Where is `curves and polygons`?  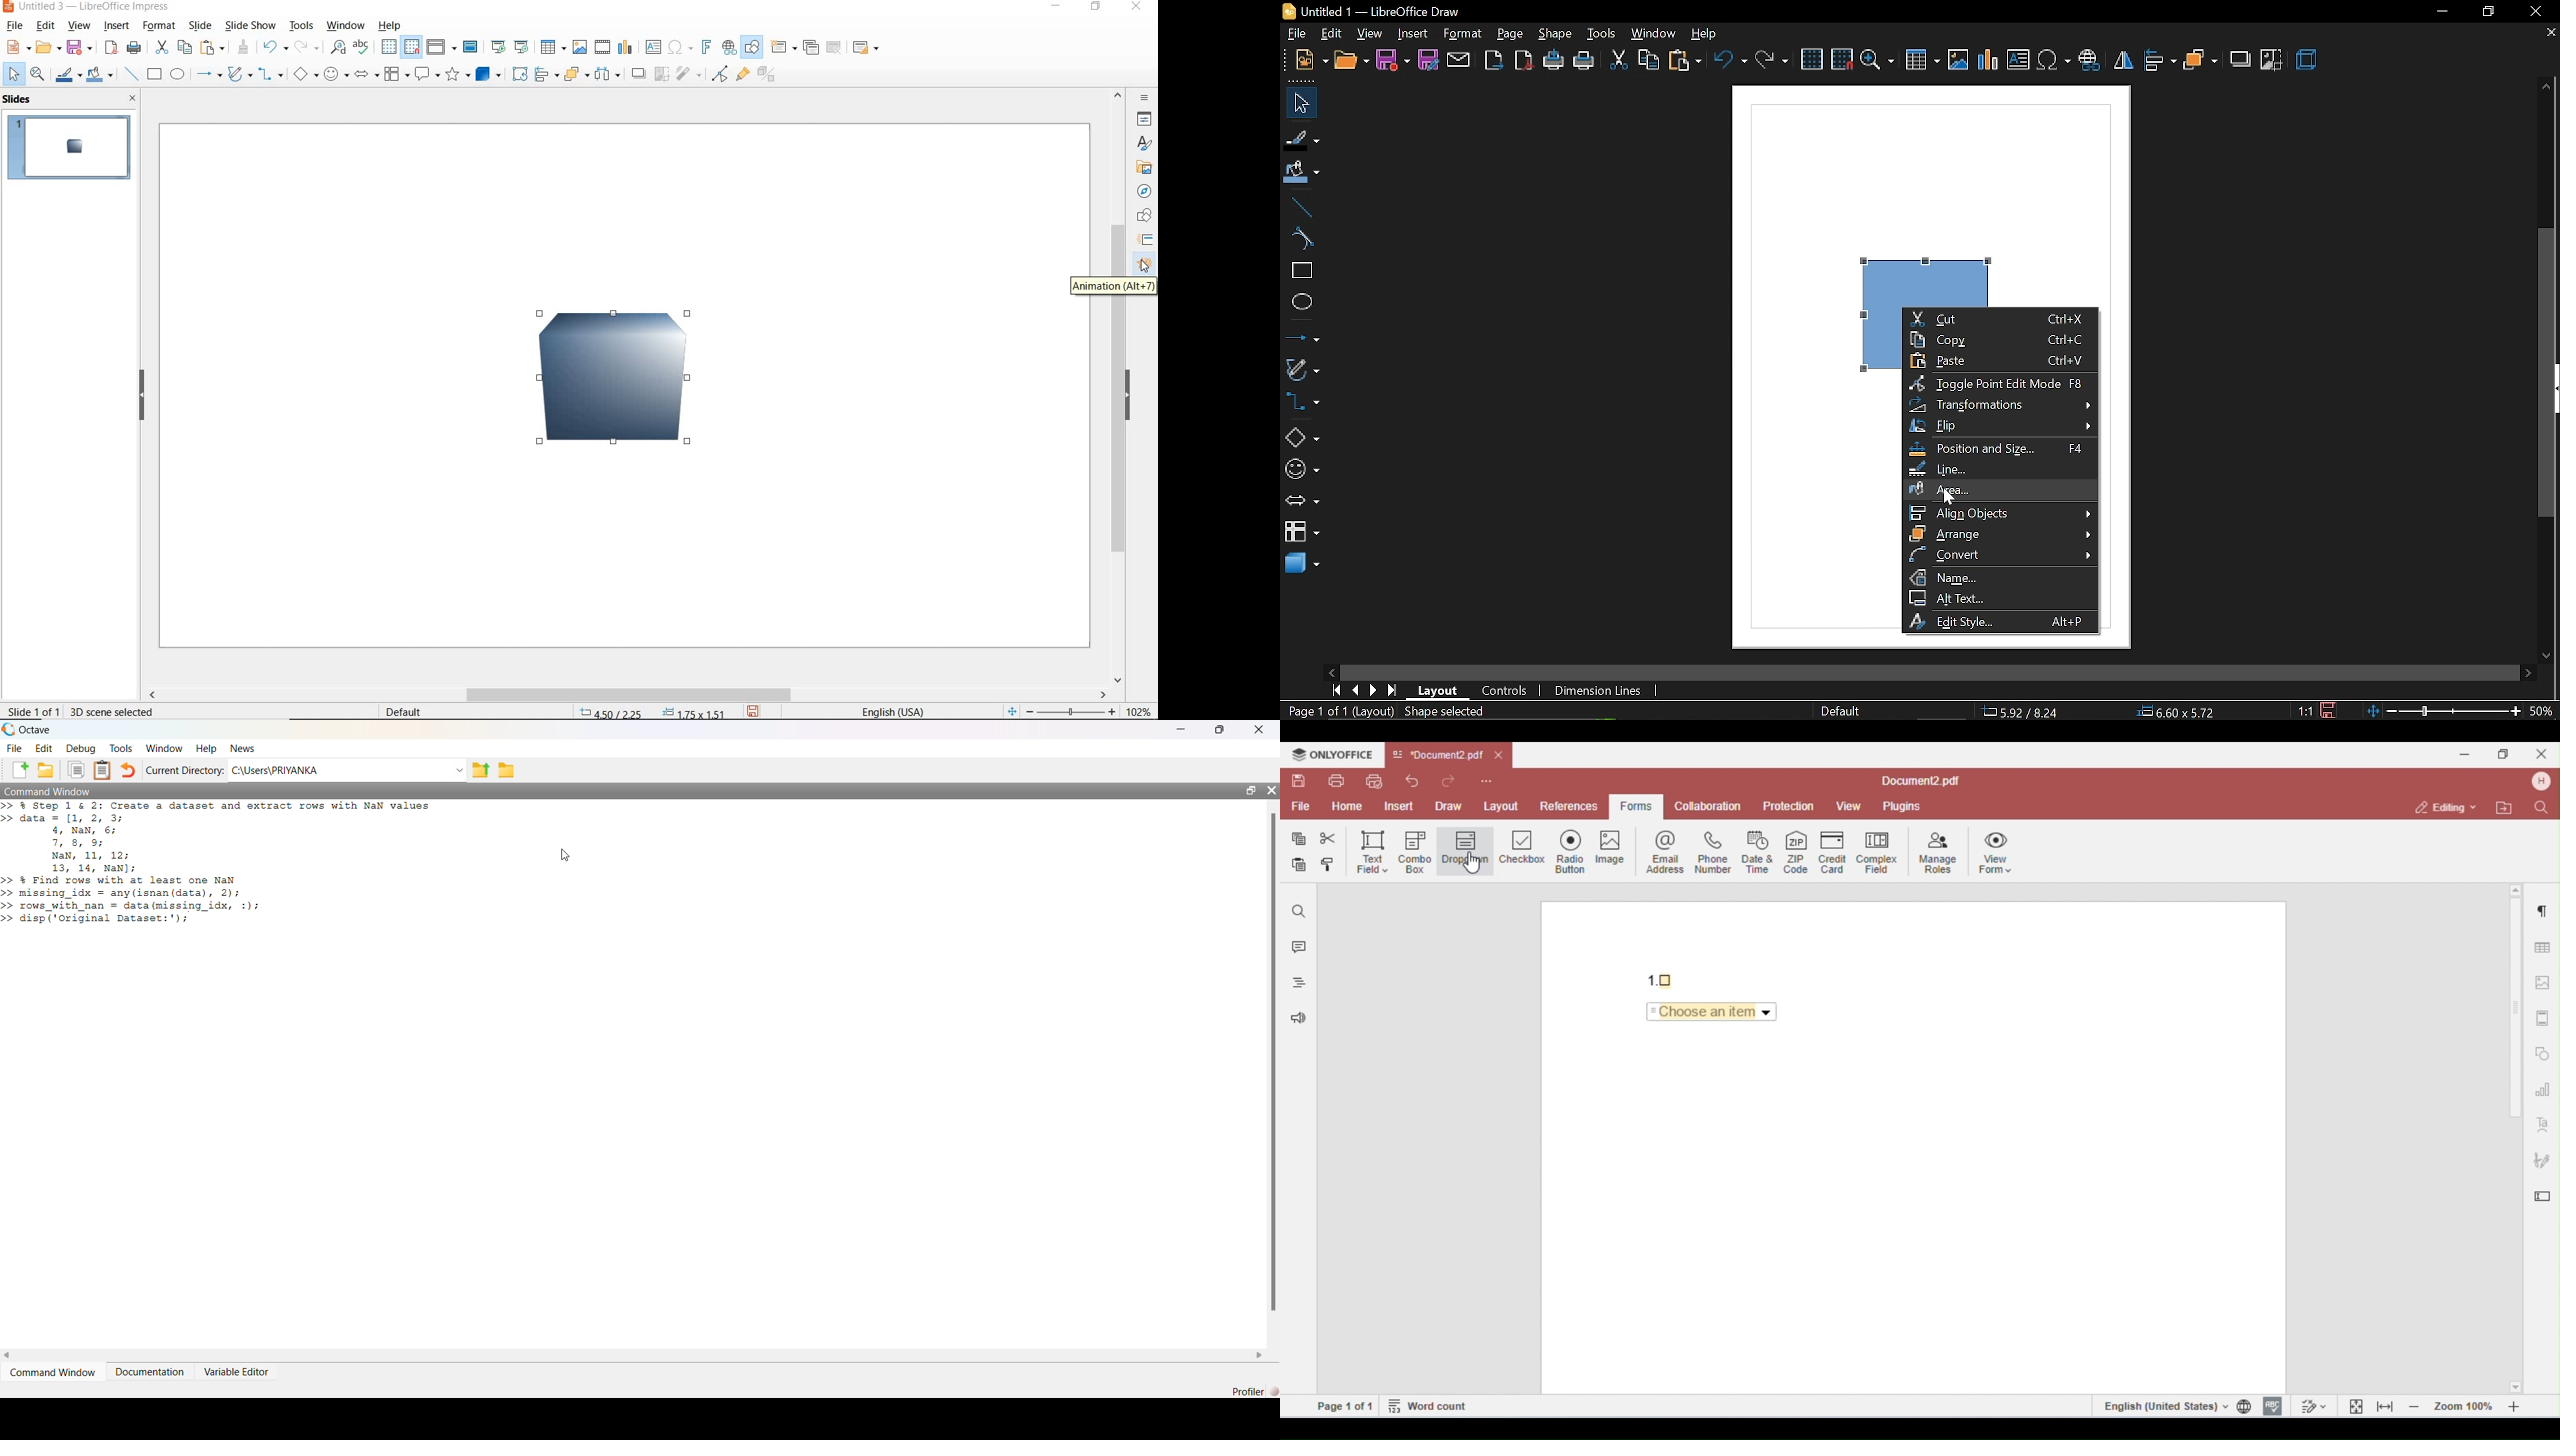 curves and polygons is located at coordinates (1302, 370).